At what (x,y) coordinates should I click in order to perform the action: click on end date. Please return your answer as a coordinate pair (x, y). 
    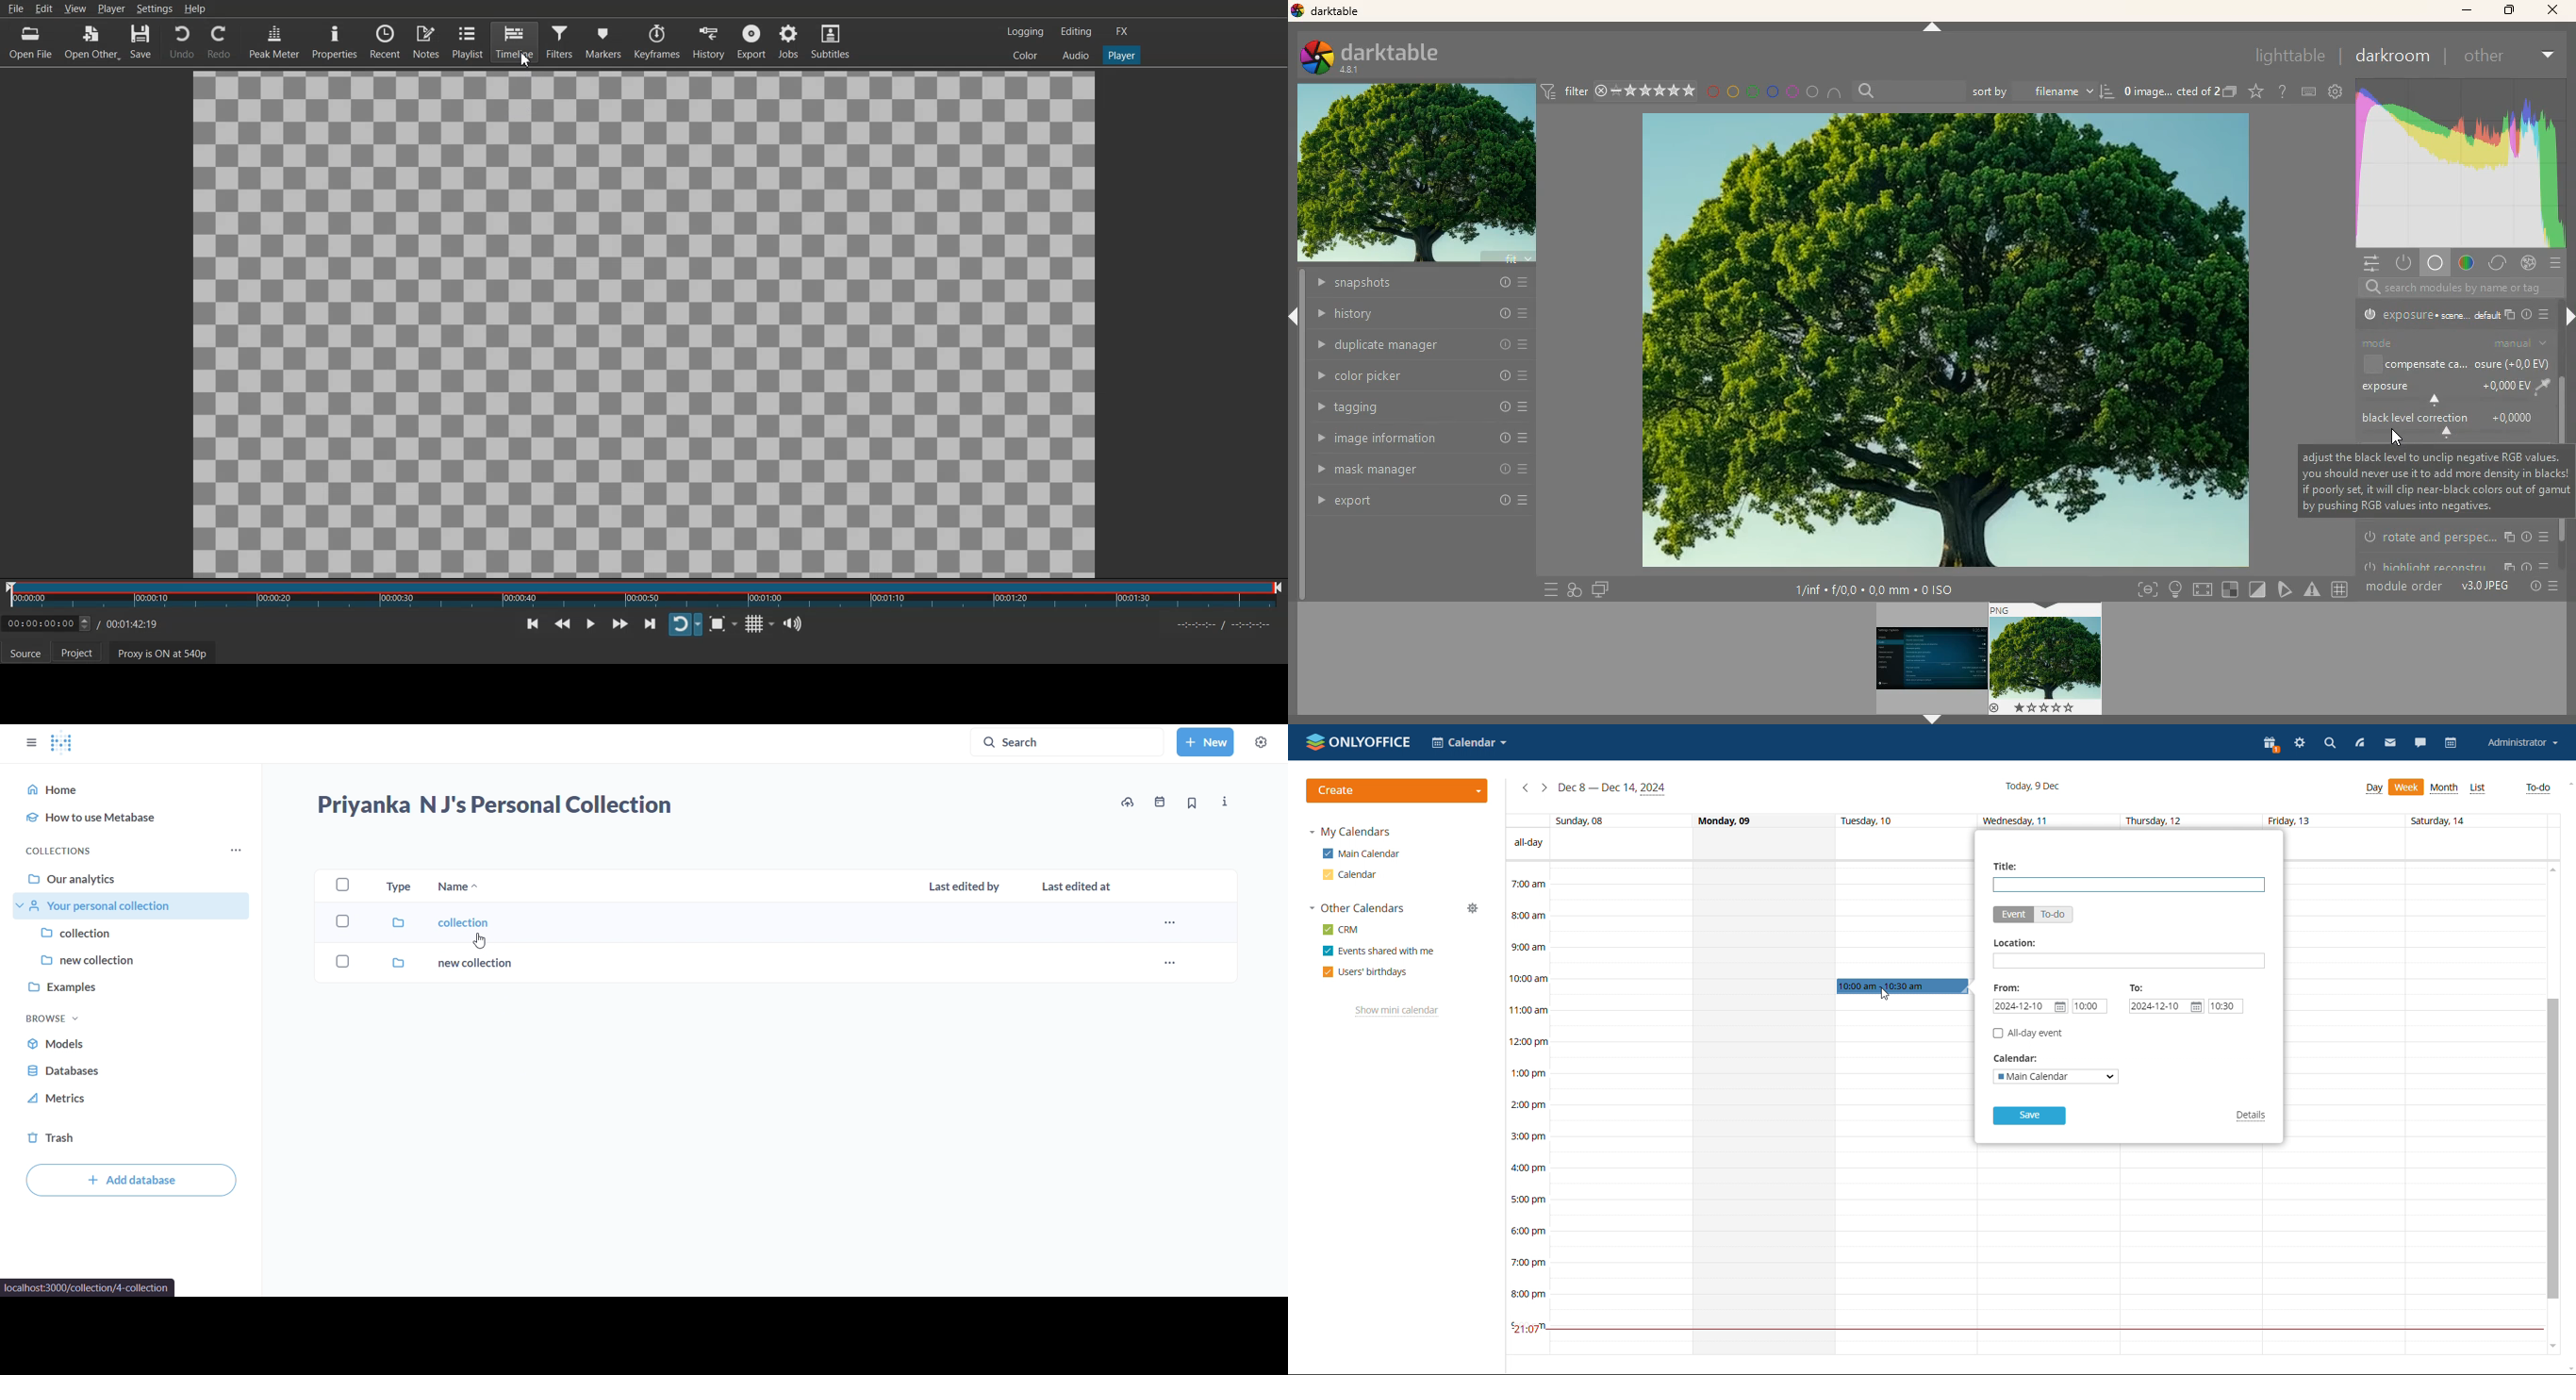
    Looking at the image, I should click on (2166, 1006).